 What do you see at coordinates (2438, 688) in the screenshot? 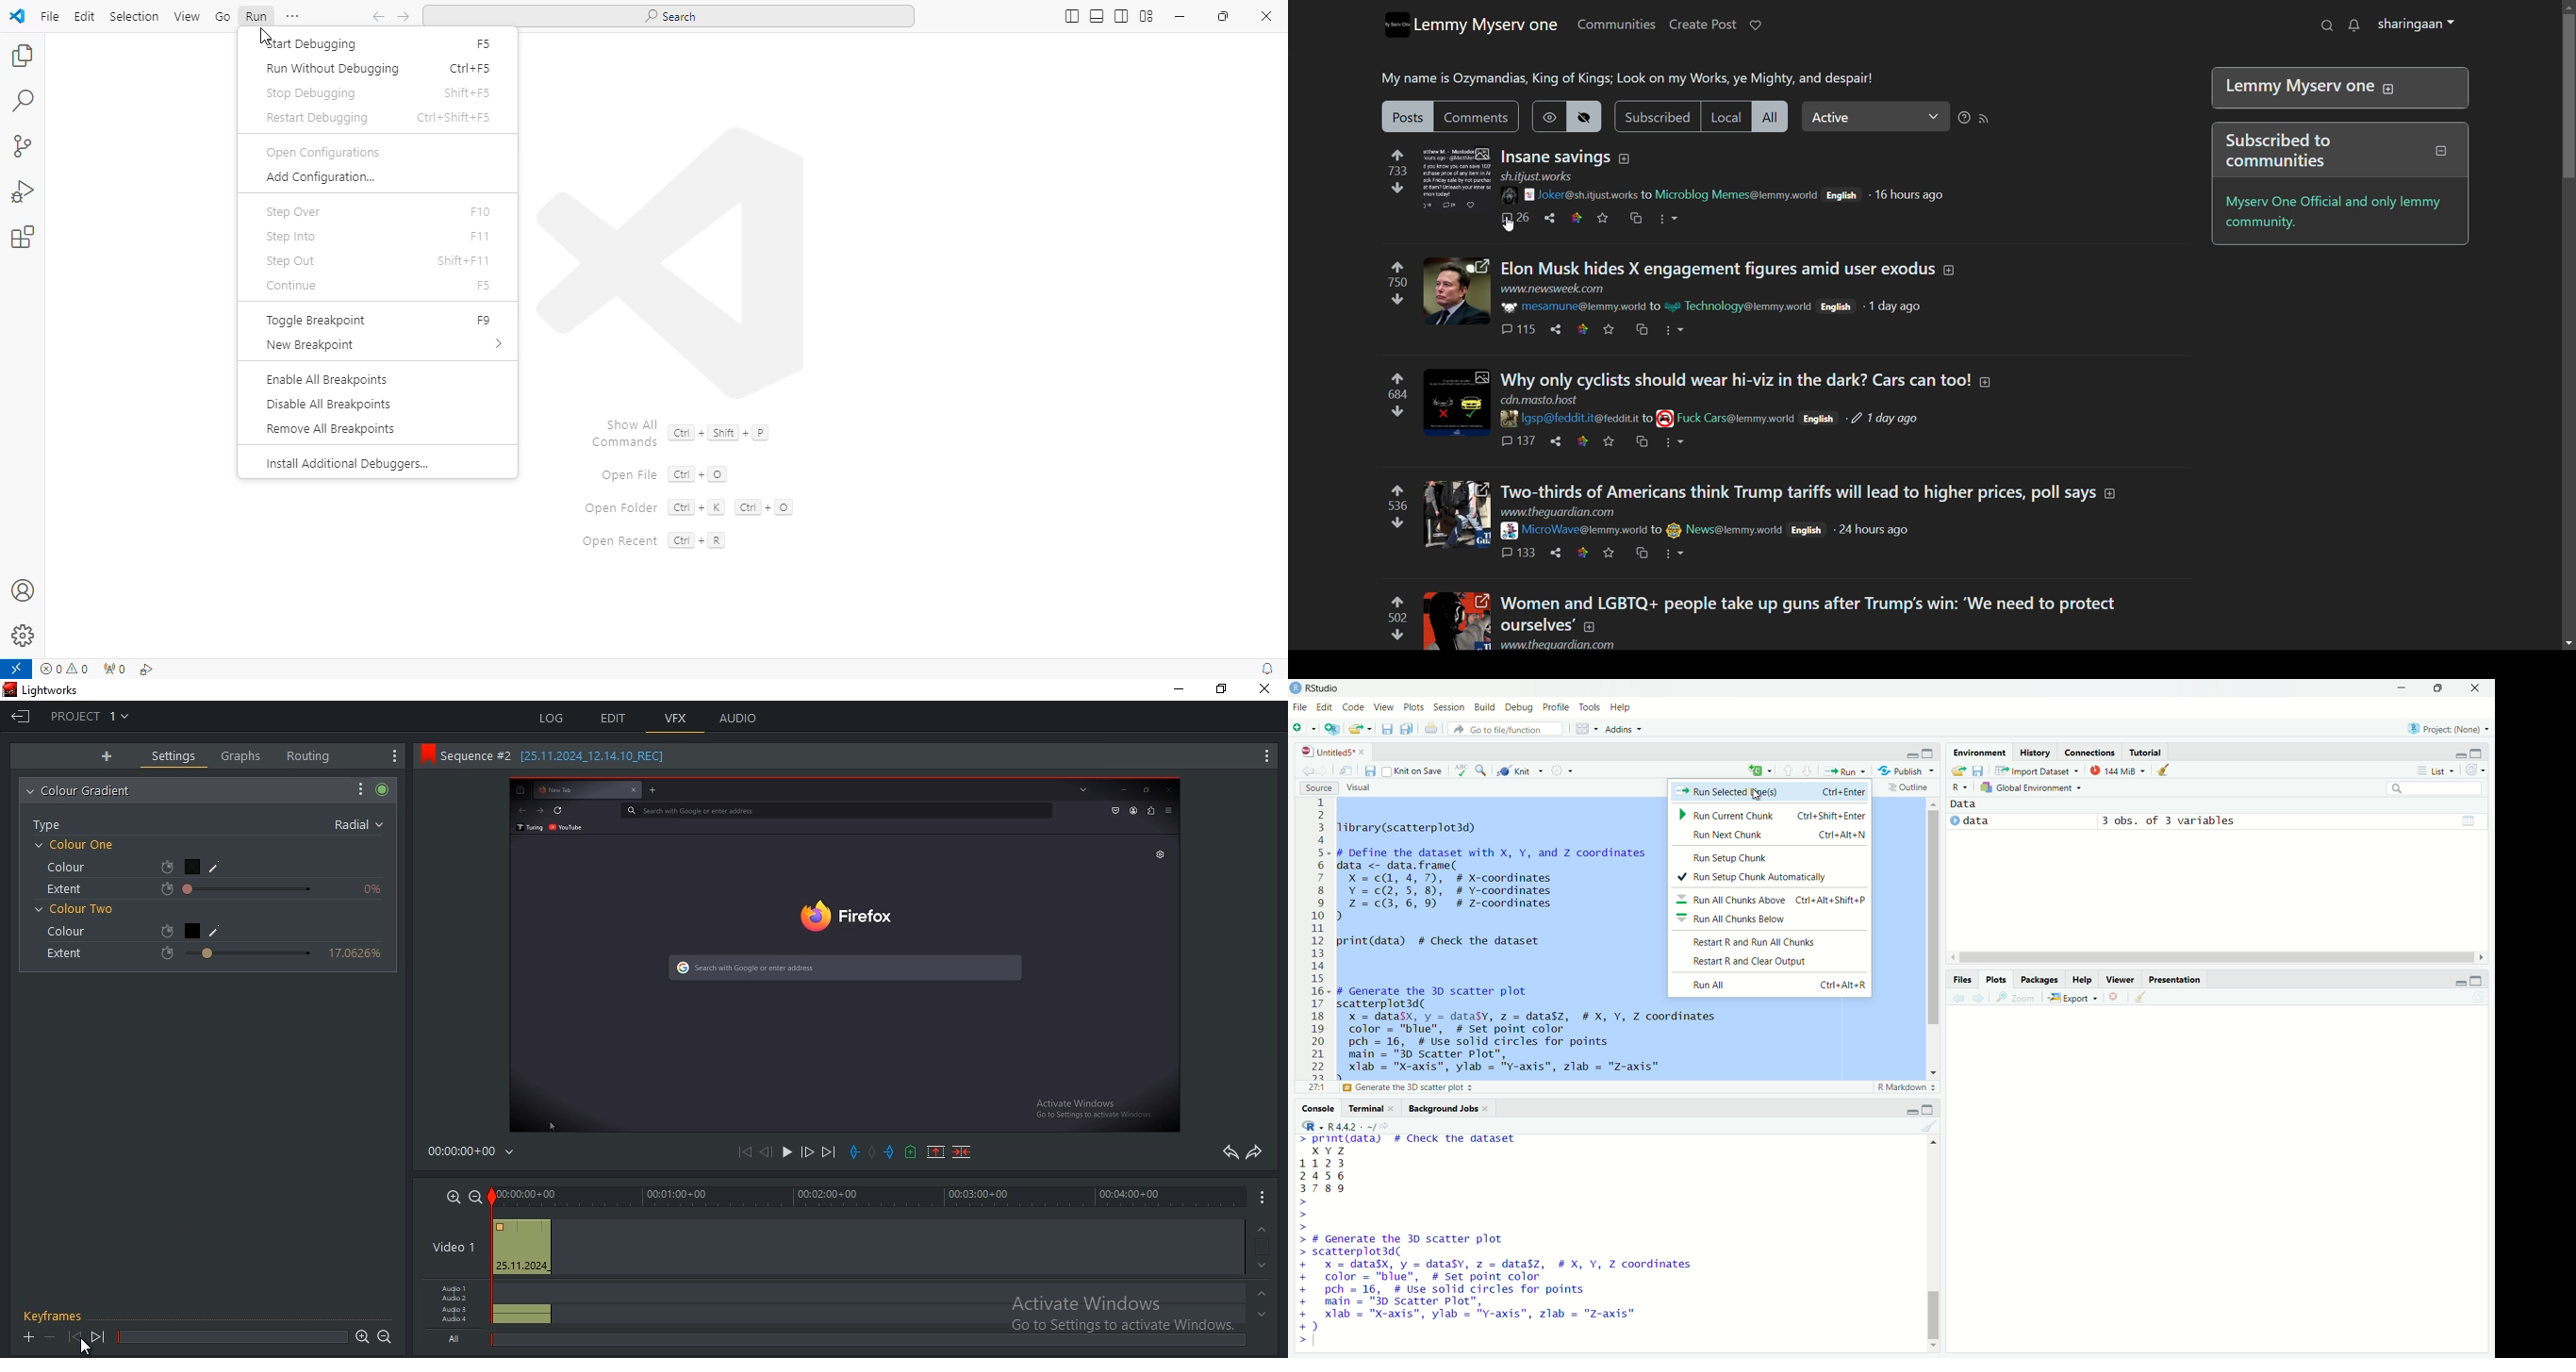
I see `maximize` at bounding box center [2438, 688].